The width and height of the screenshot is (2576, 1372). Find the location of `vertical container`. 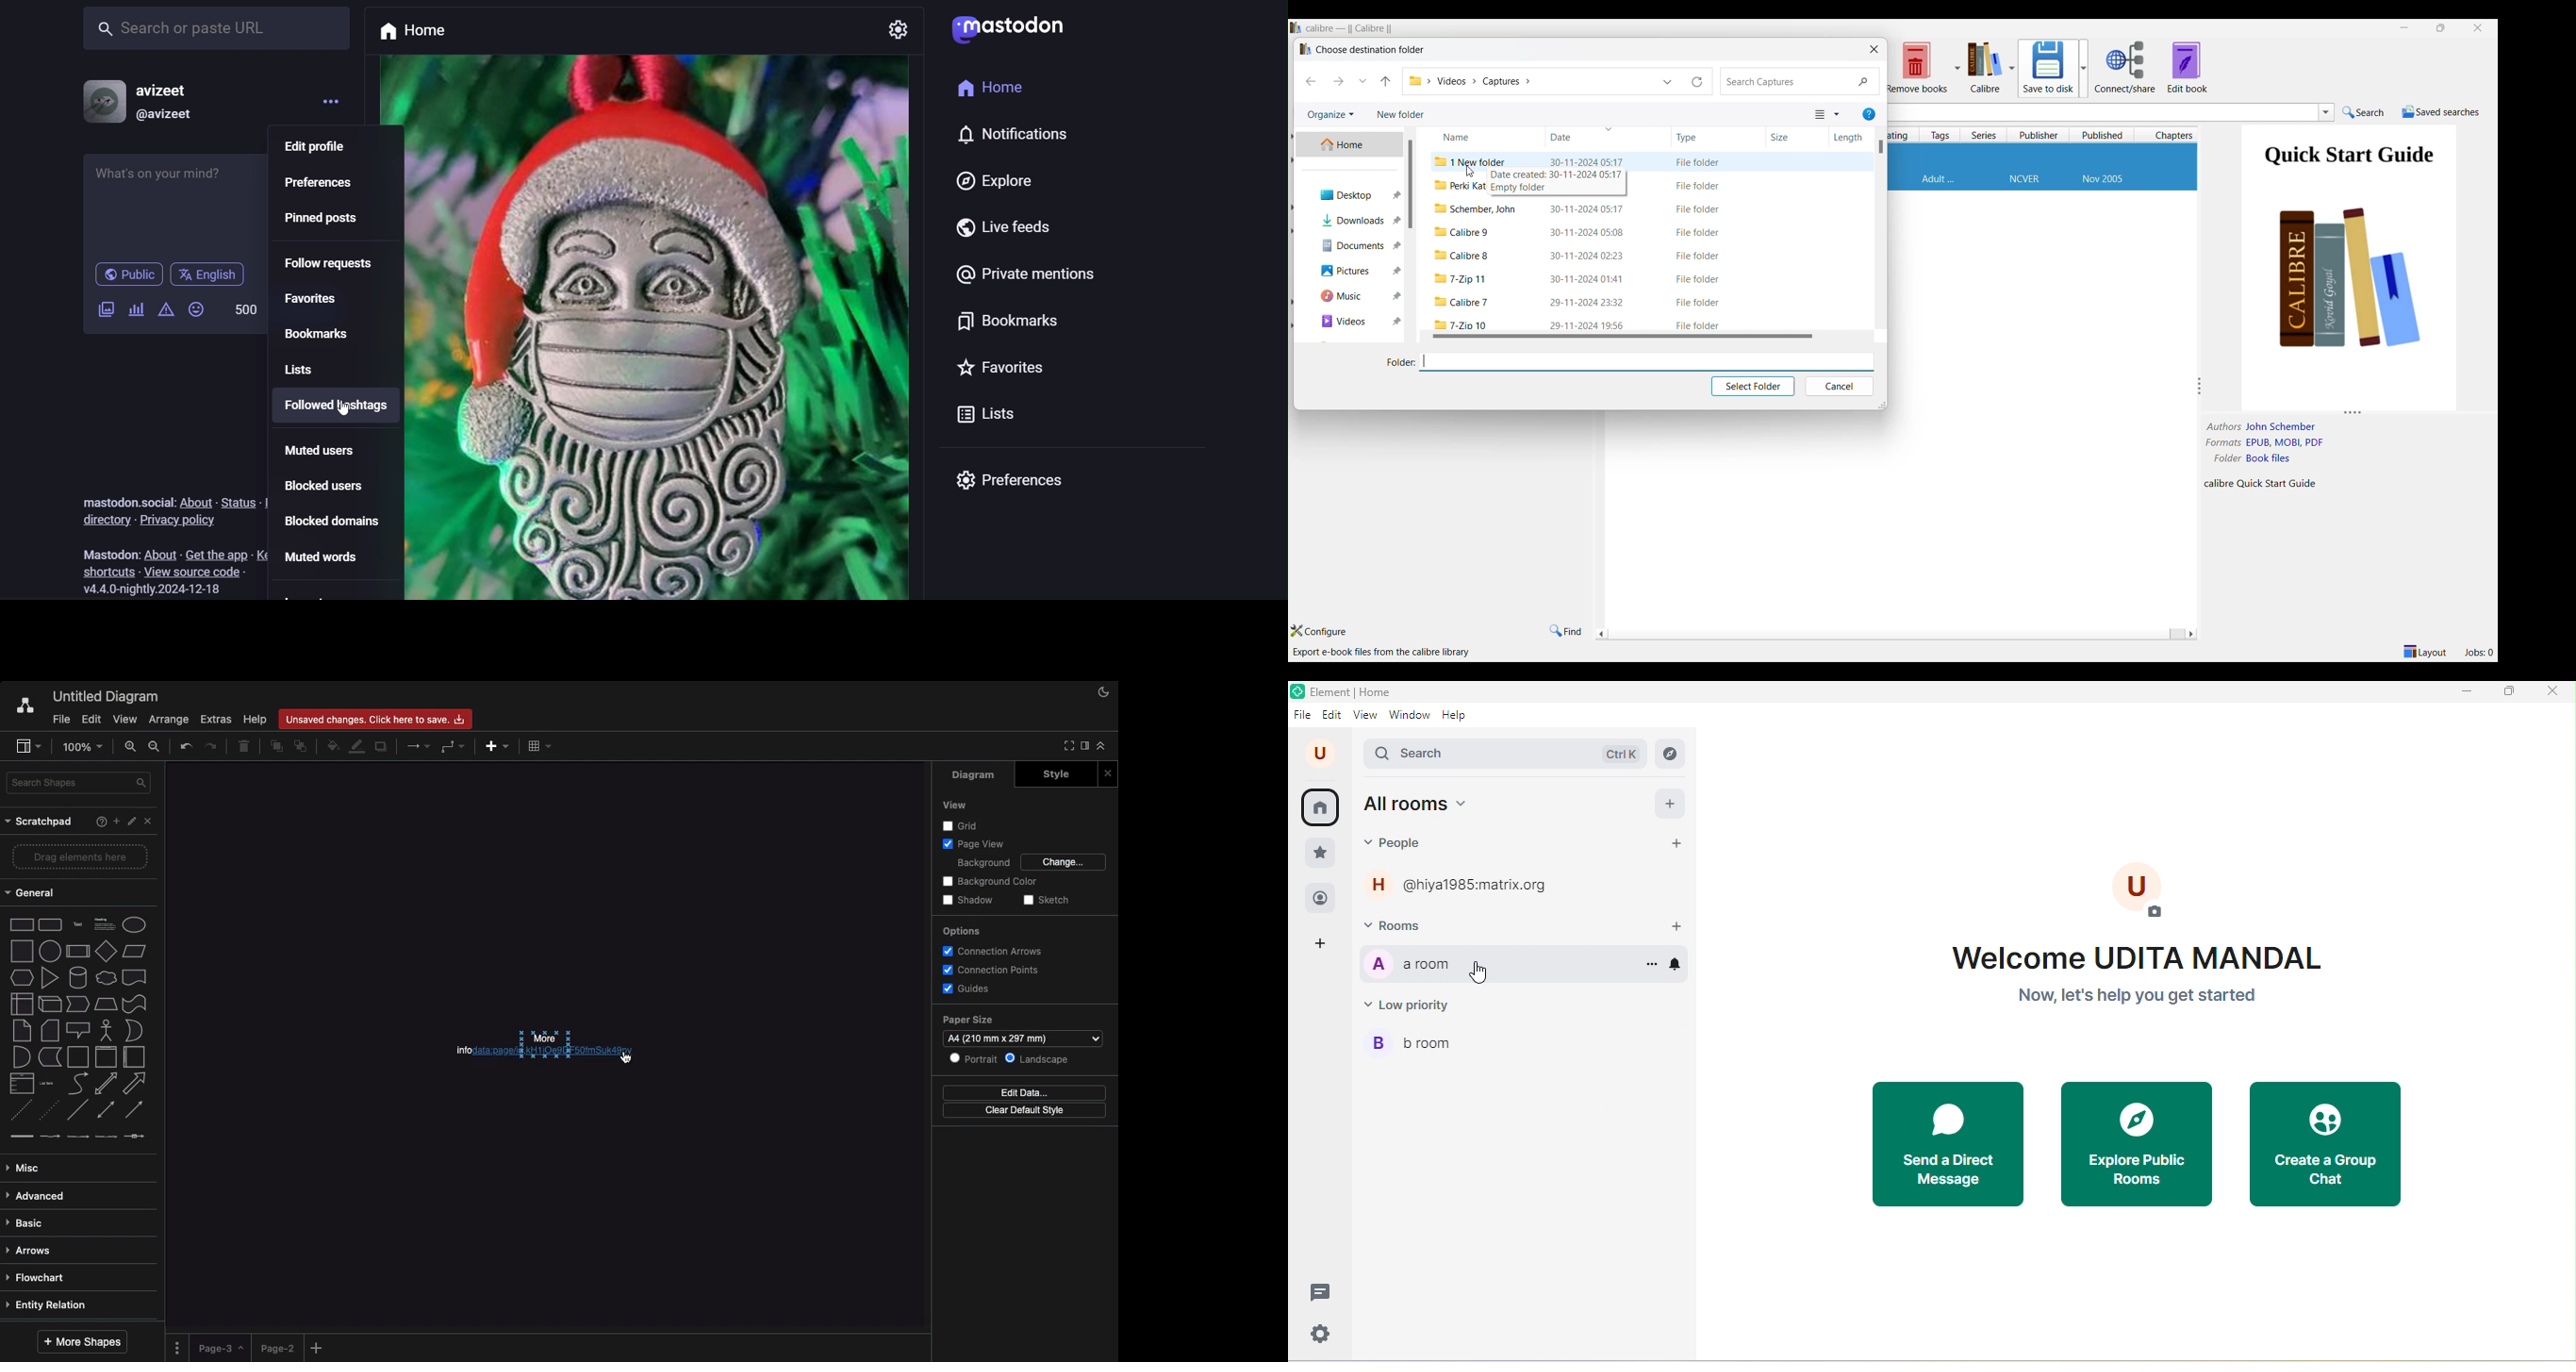

vertical container is located at coordinates (106, 1057).